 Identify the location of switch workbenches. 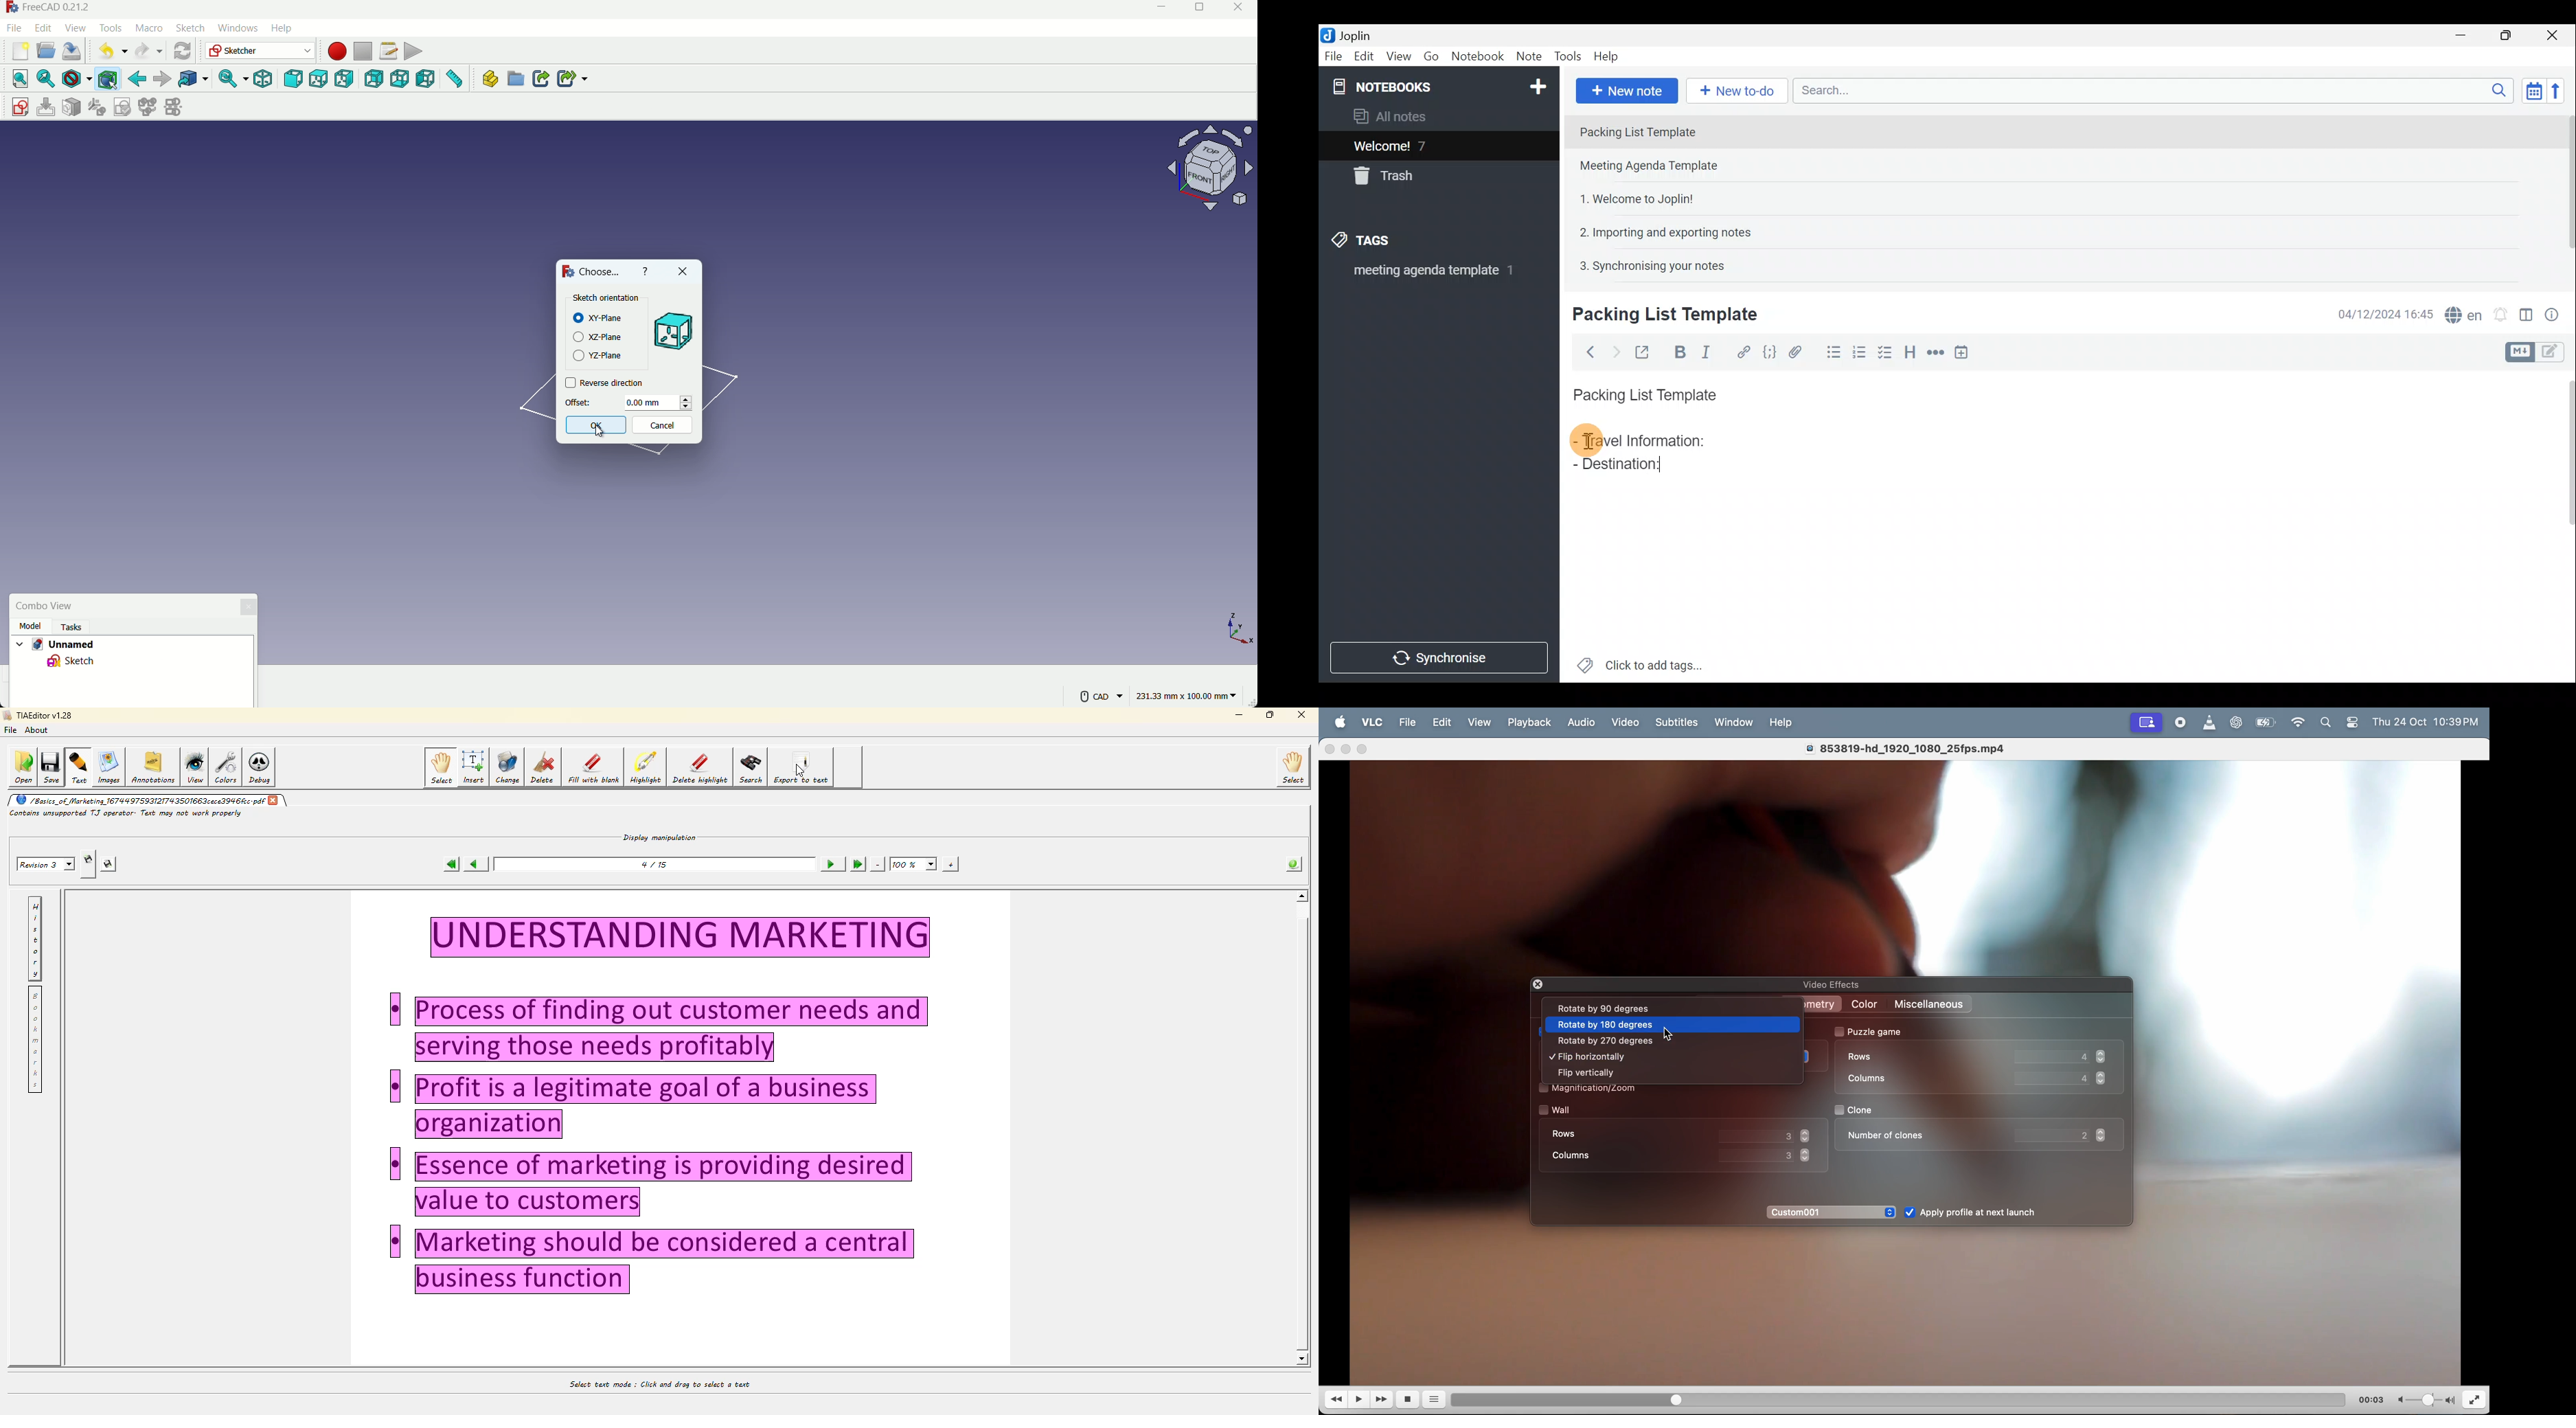
(259, 50).